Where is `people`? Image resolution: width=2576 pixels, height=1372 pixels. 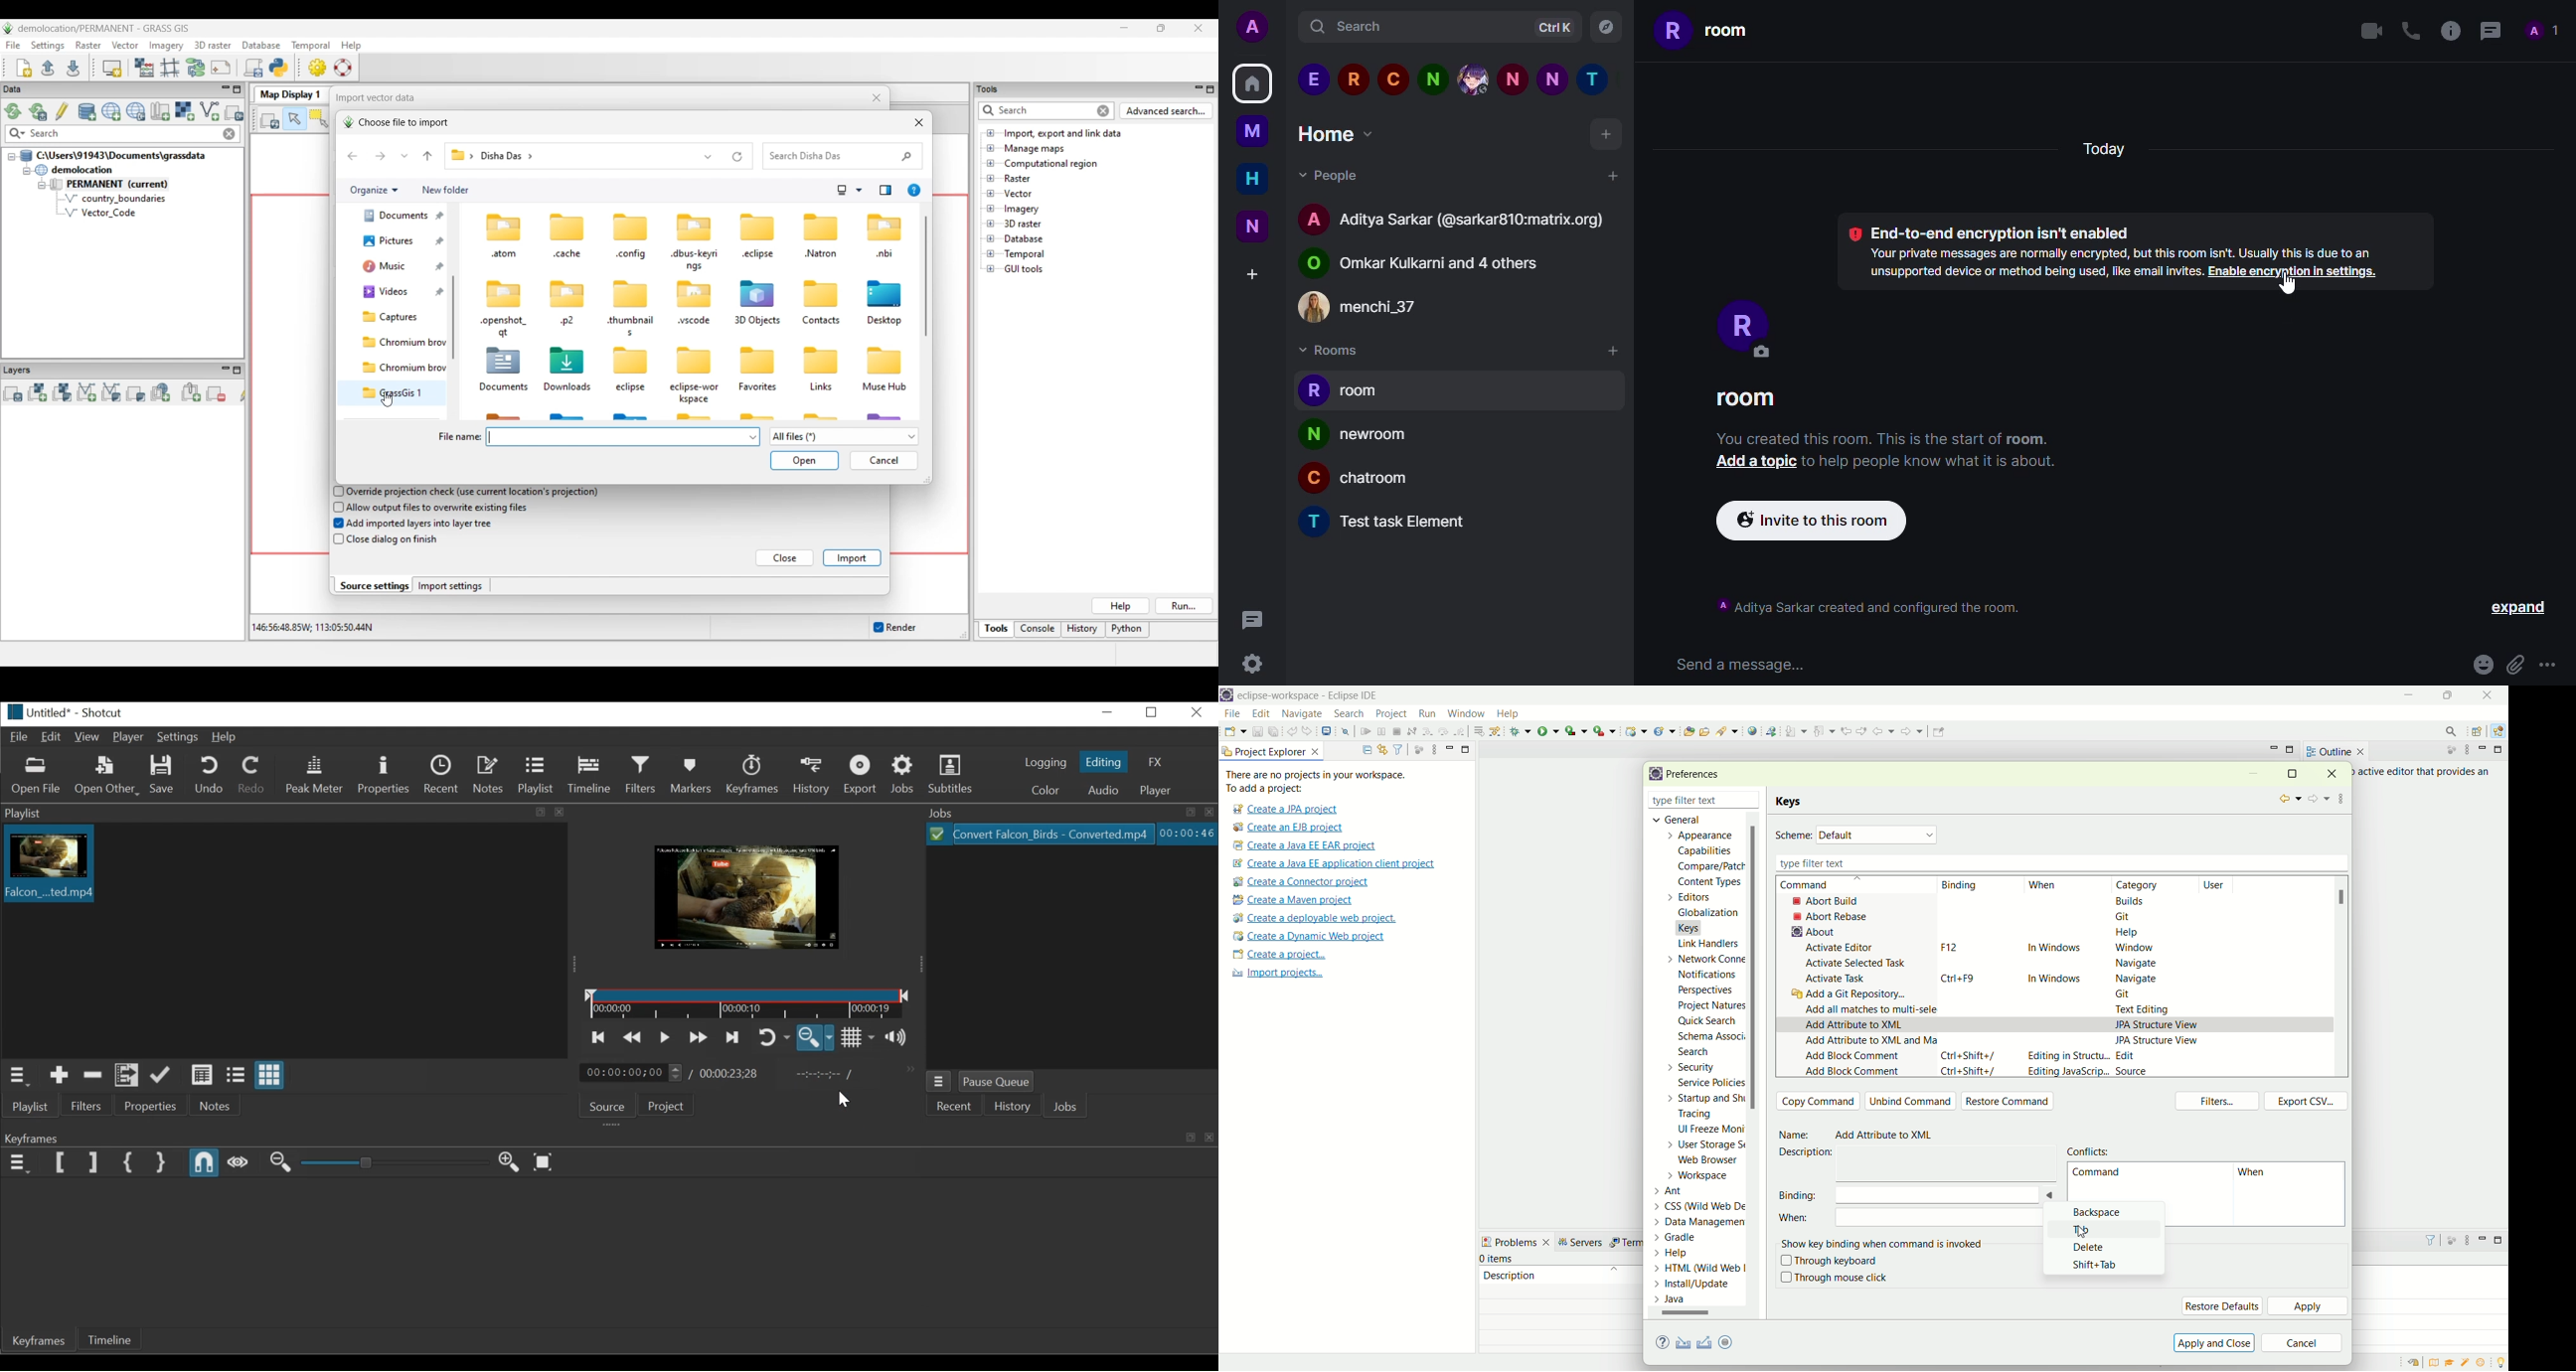 people is located at coordinates (1450, 265).